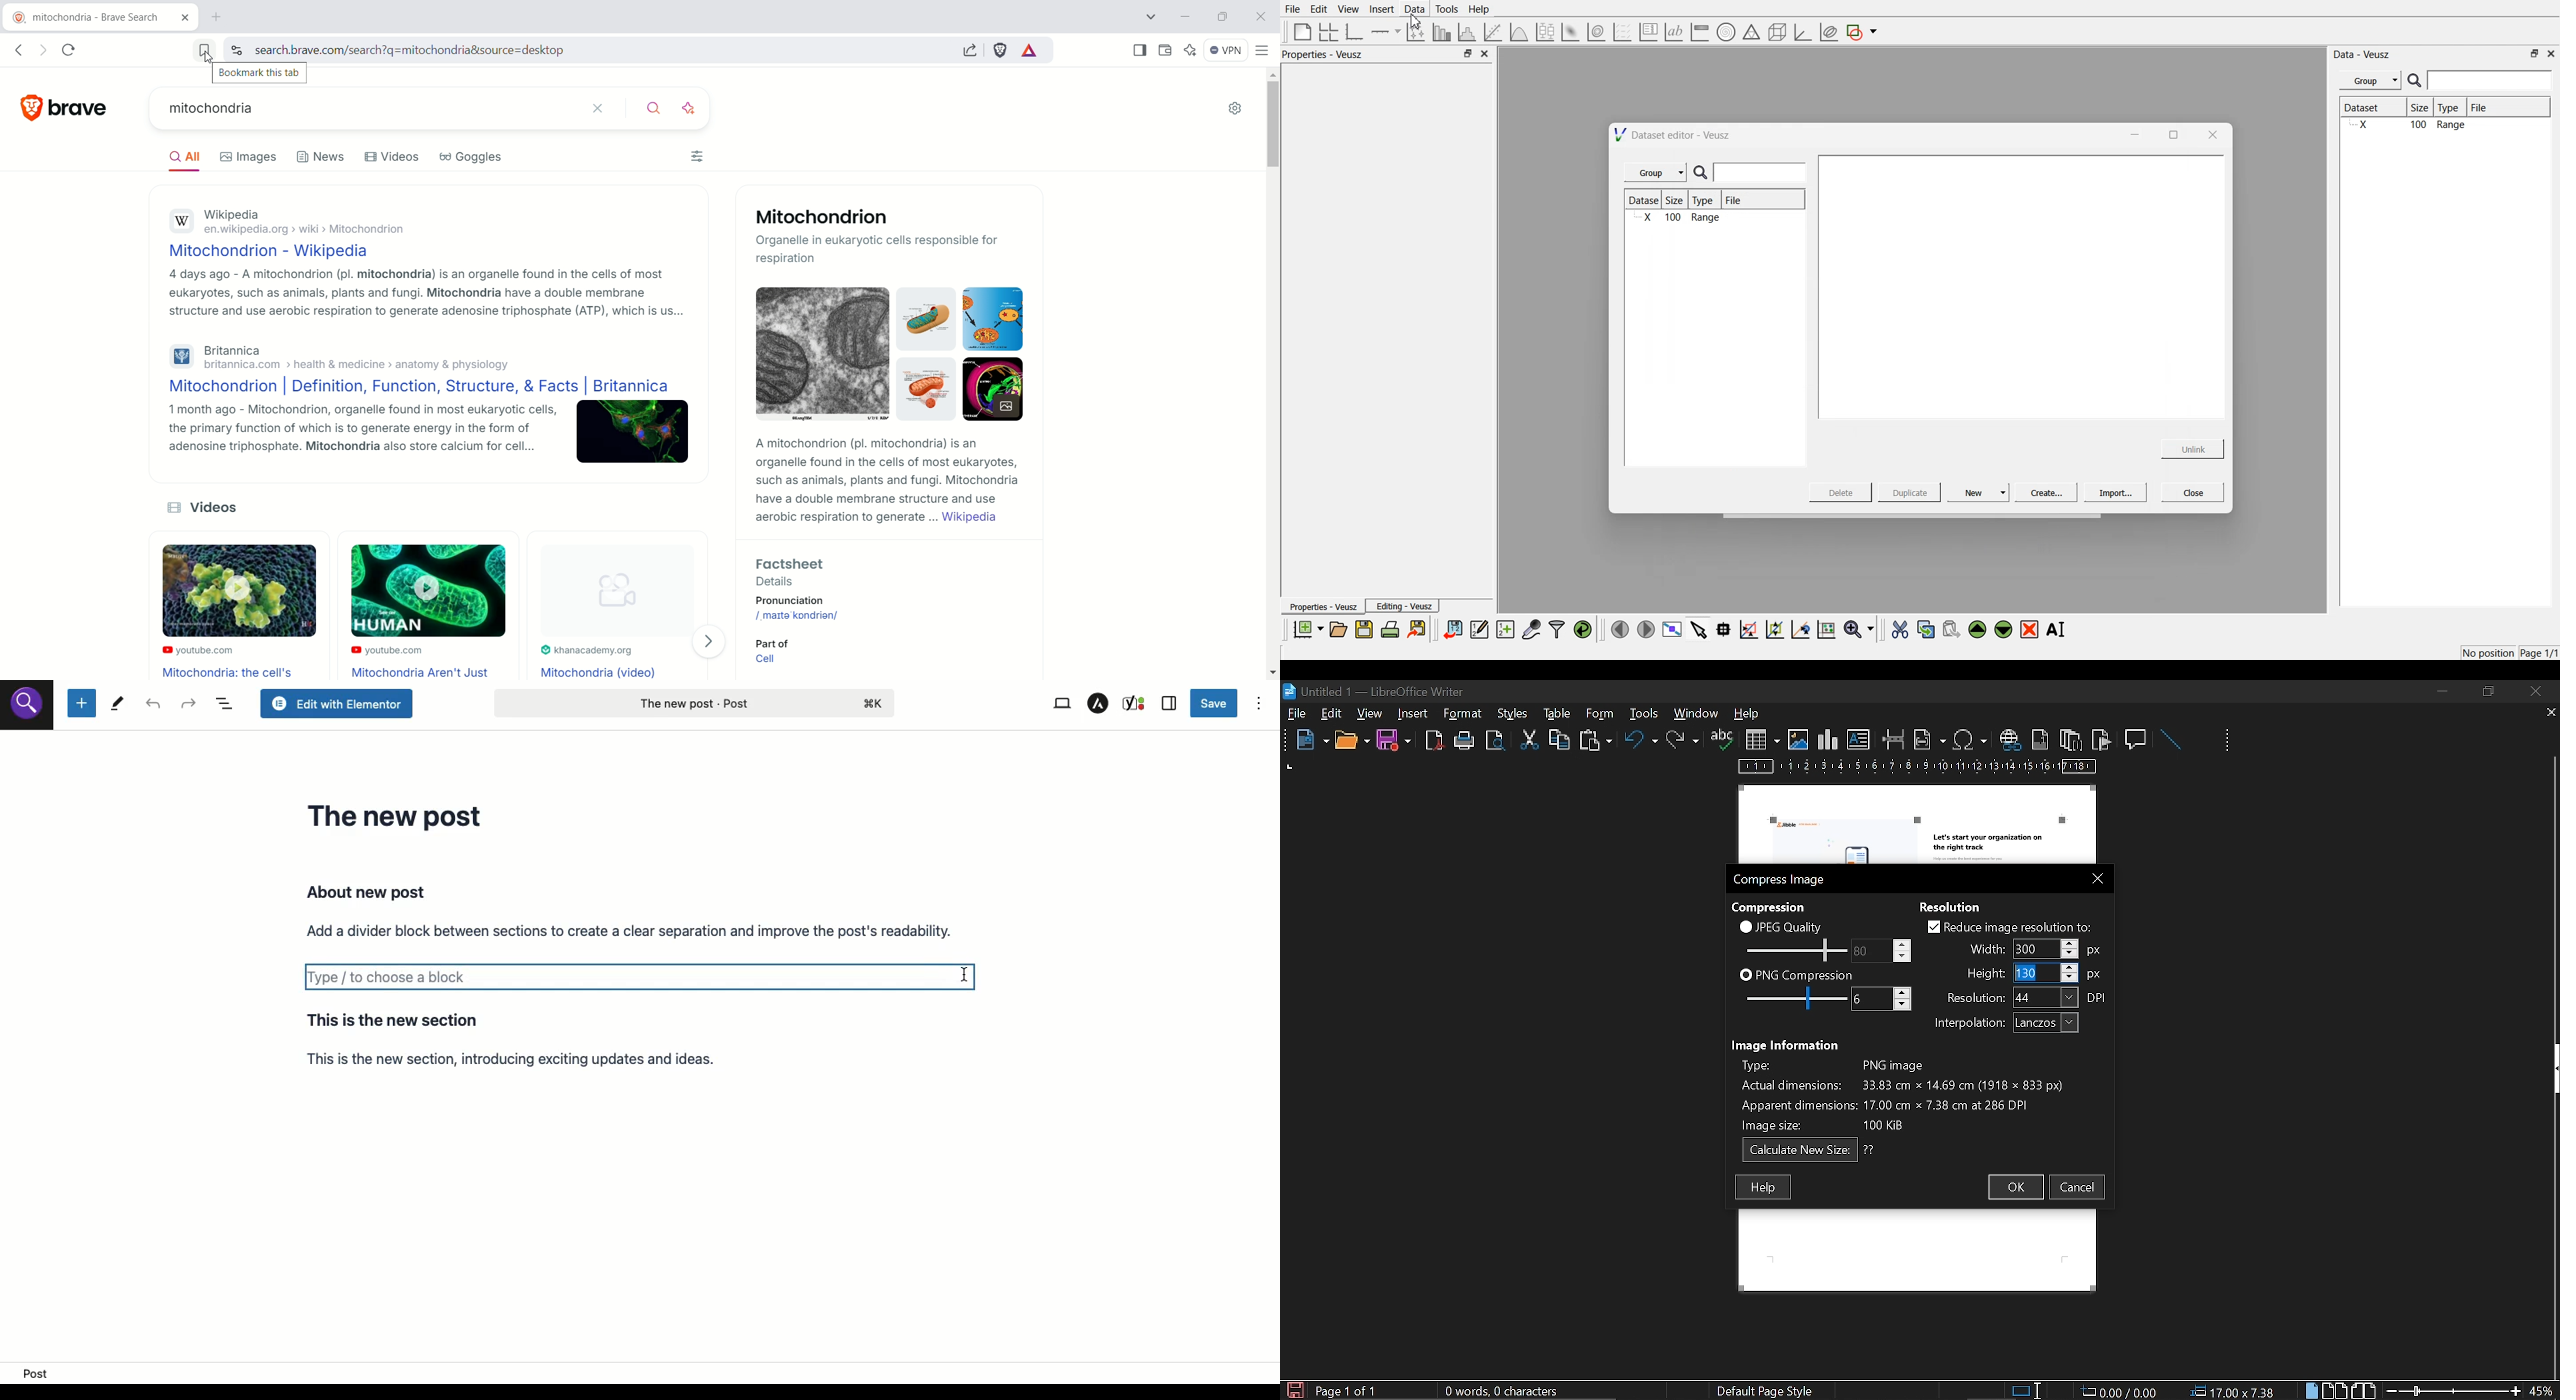 The height and width of the screenshot is (1400, 2576). What do you see at coordinates (643, 981) in the screenshot?
I see `Hovering over choose a block` at bounding box center [643, 981].